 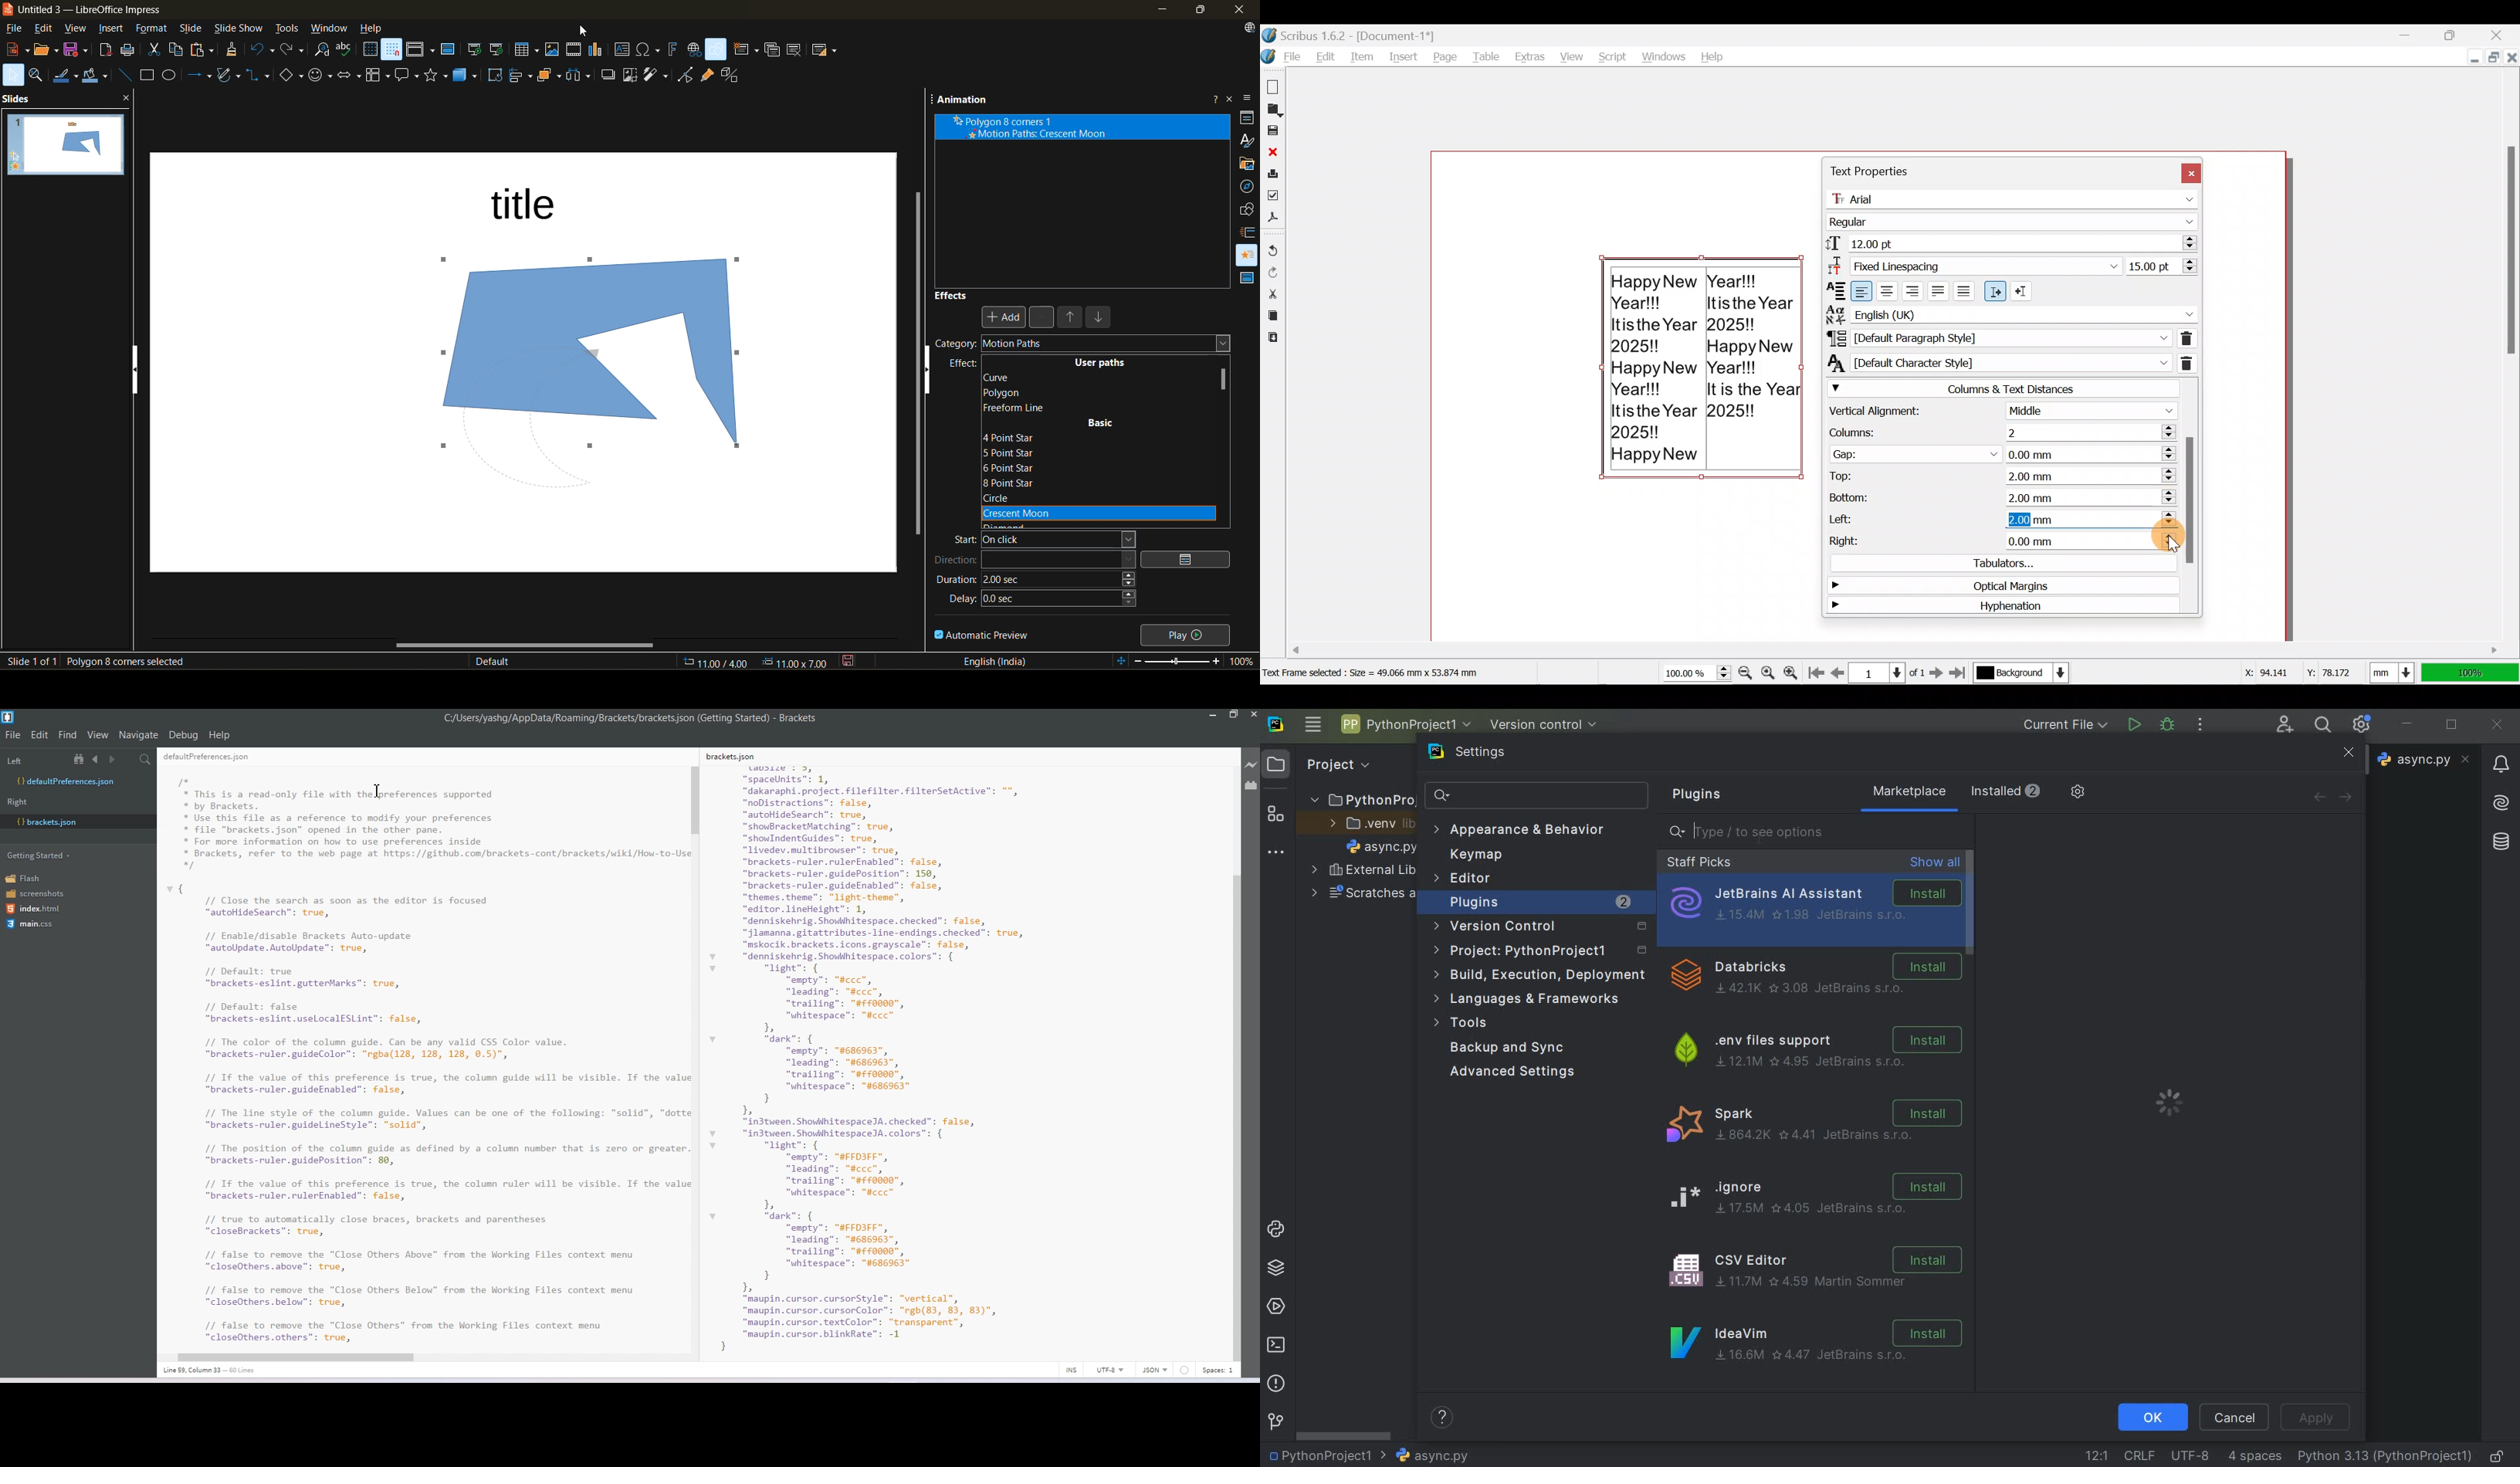 What do you see at coordinates (1275, 220) in the screenshot?
I see `Save as PDF` at bounding box center [1275, 220].